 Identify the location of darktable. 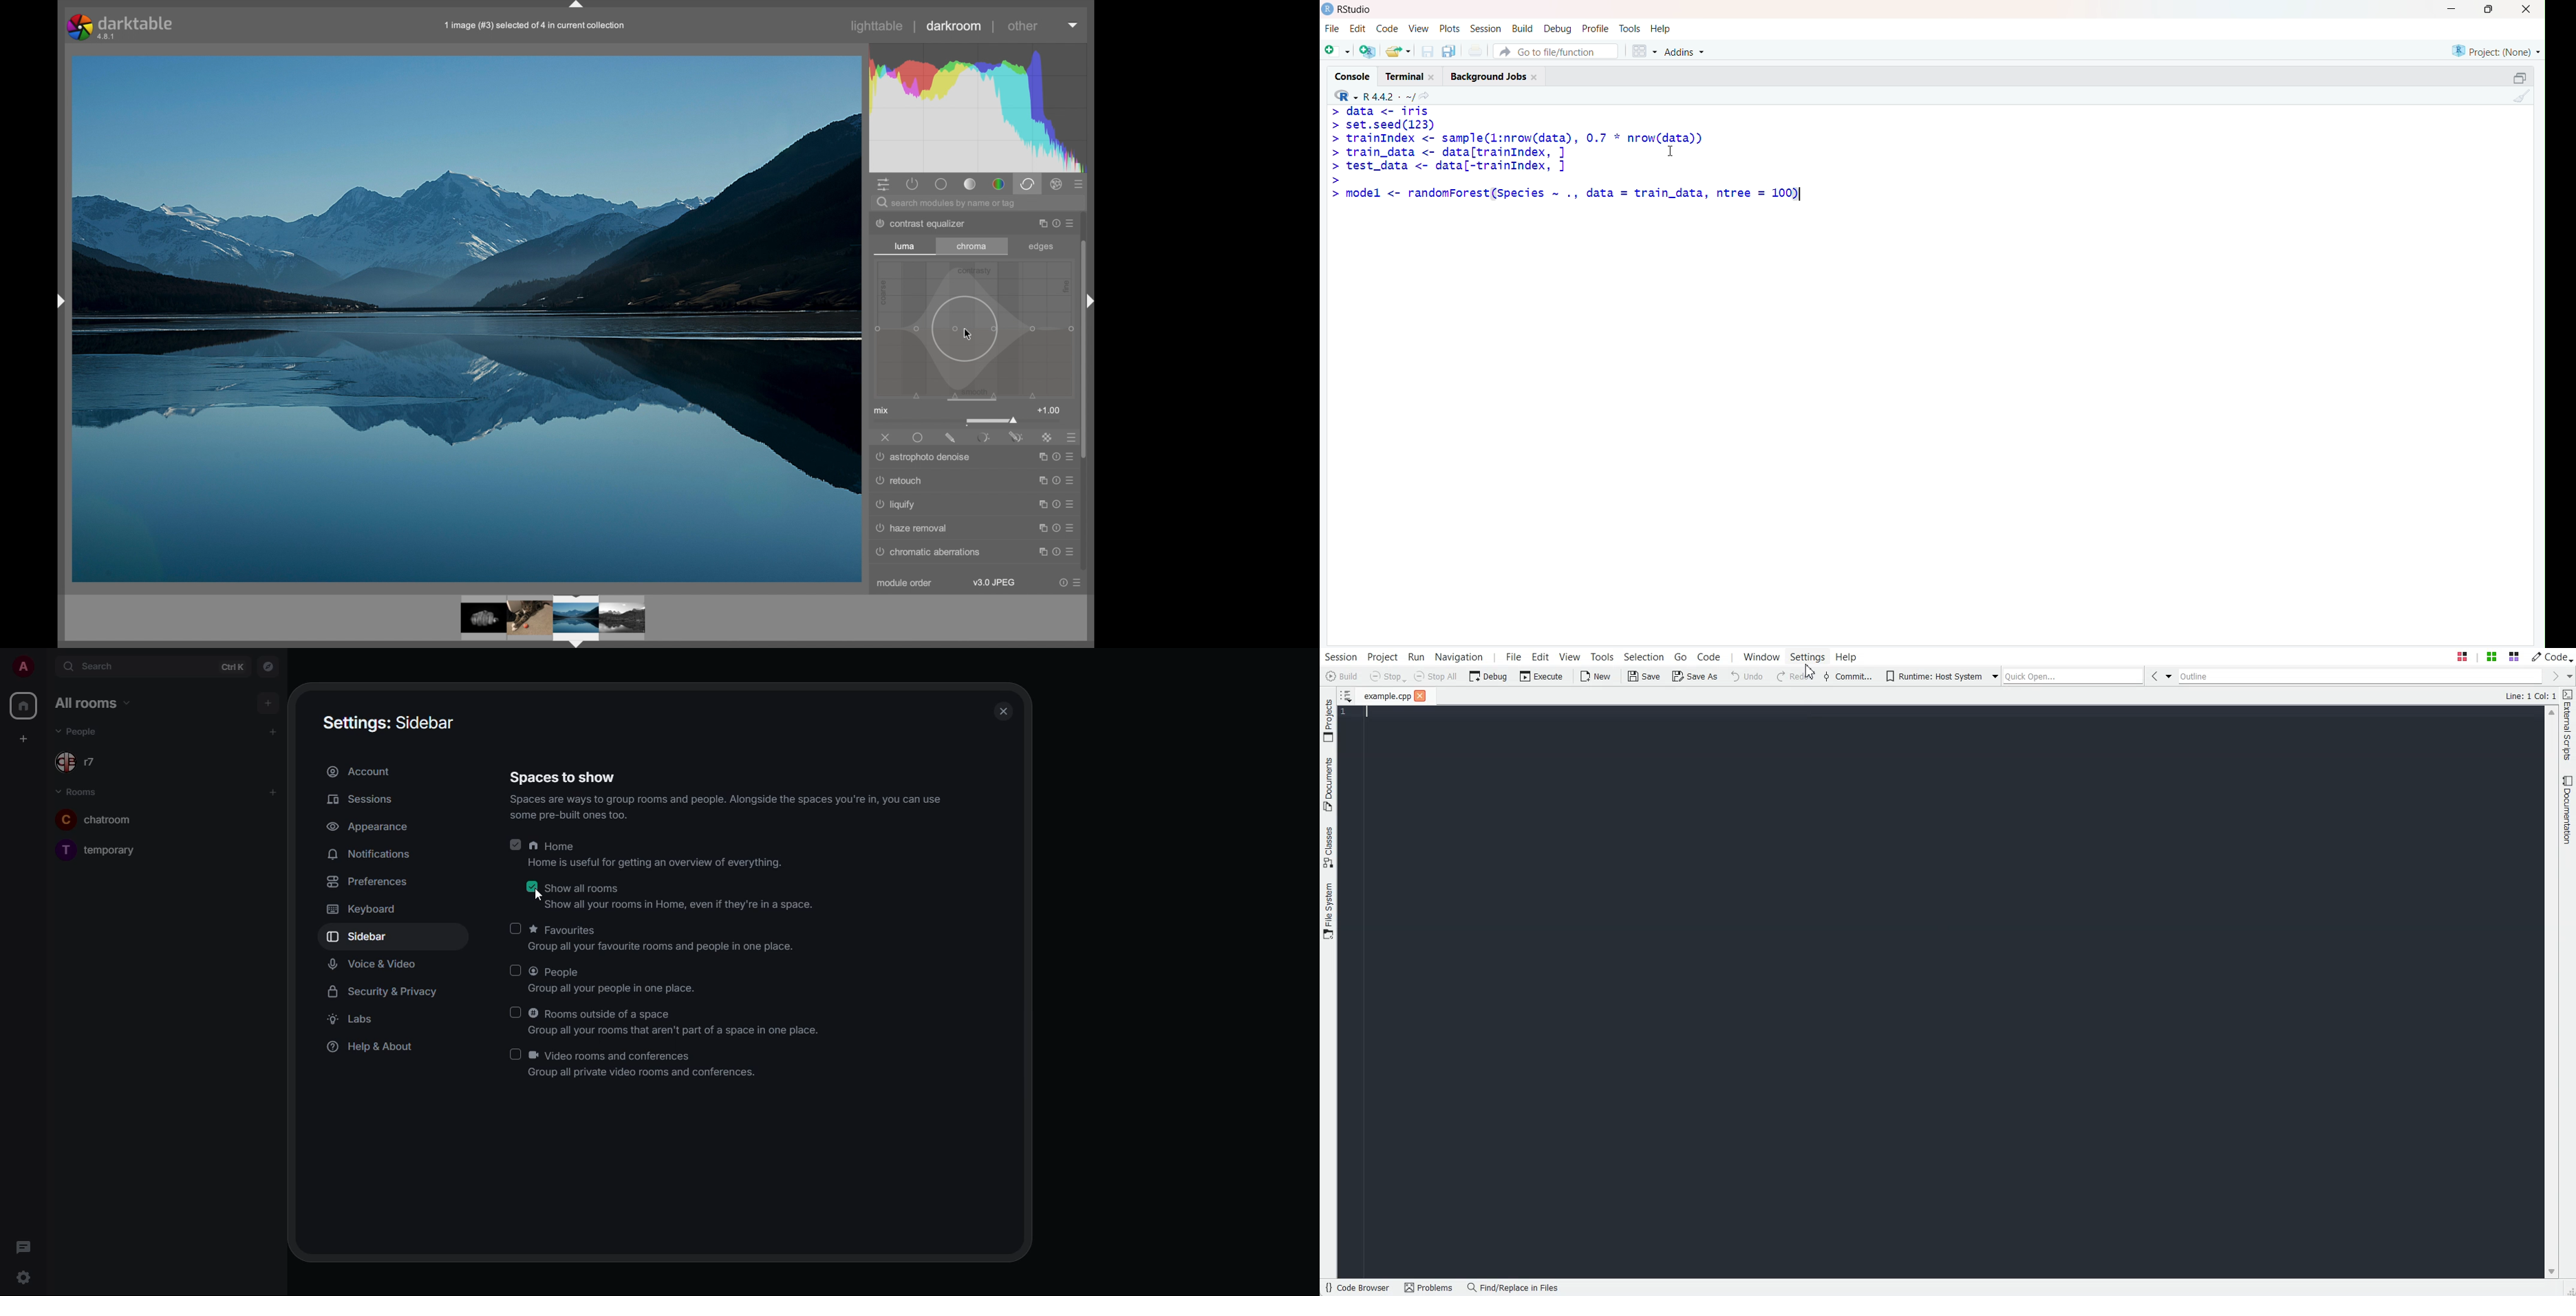
(120, 28).